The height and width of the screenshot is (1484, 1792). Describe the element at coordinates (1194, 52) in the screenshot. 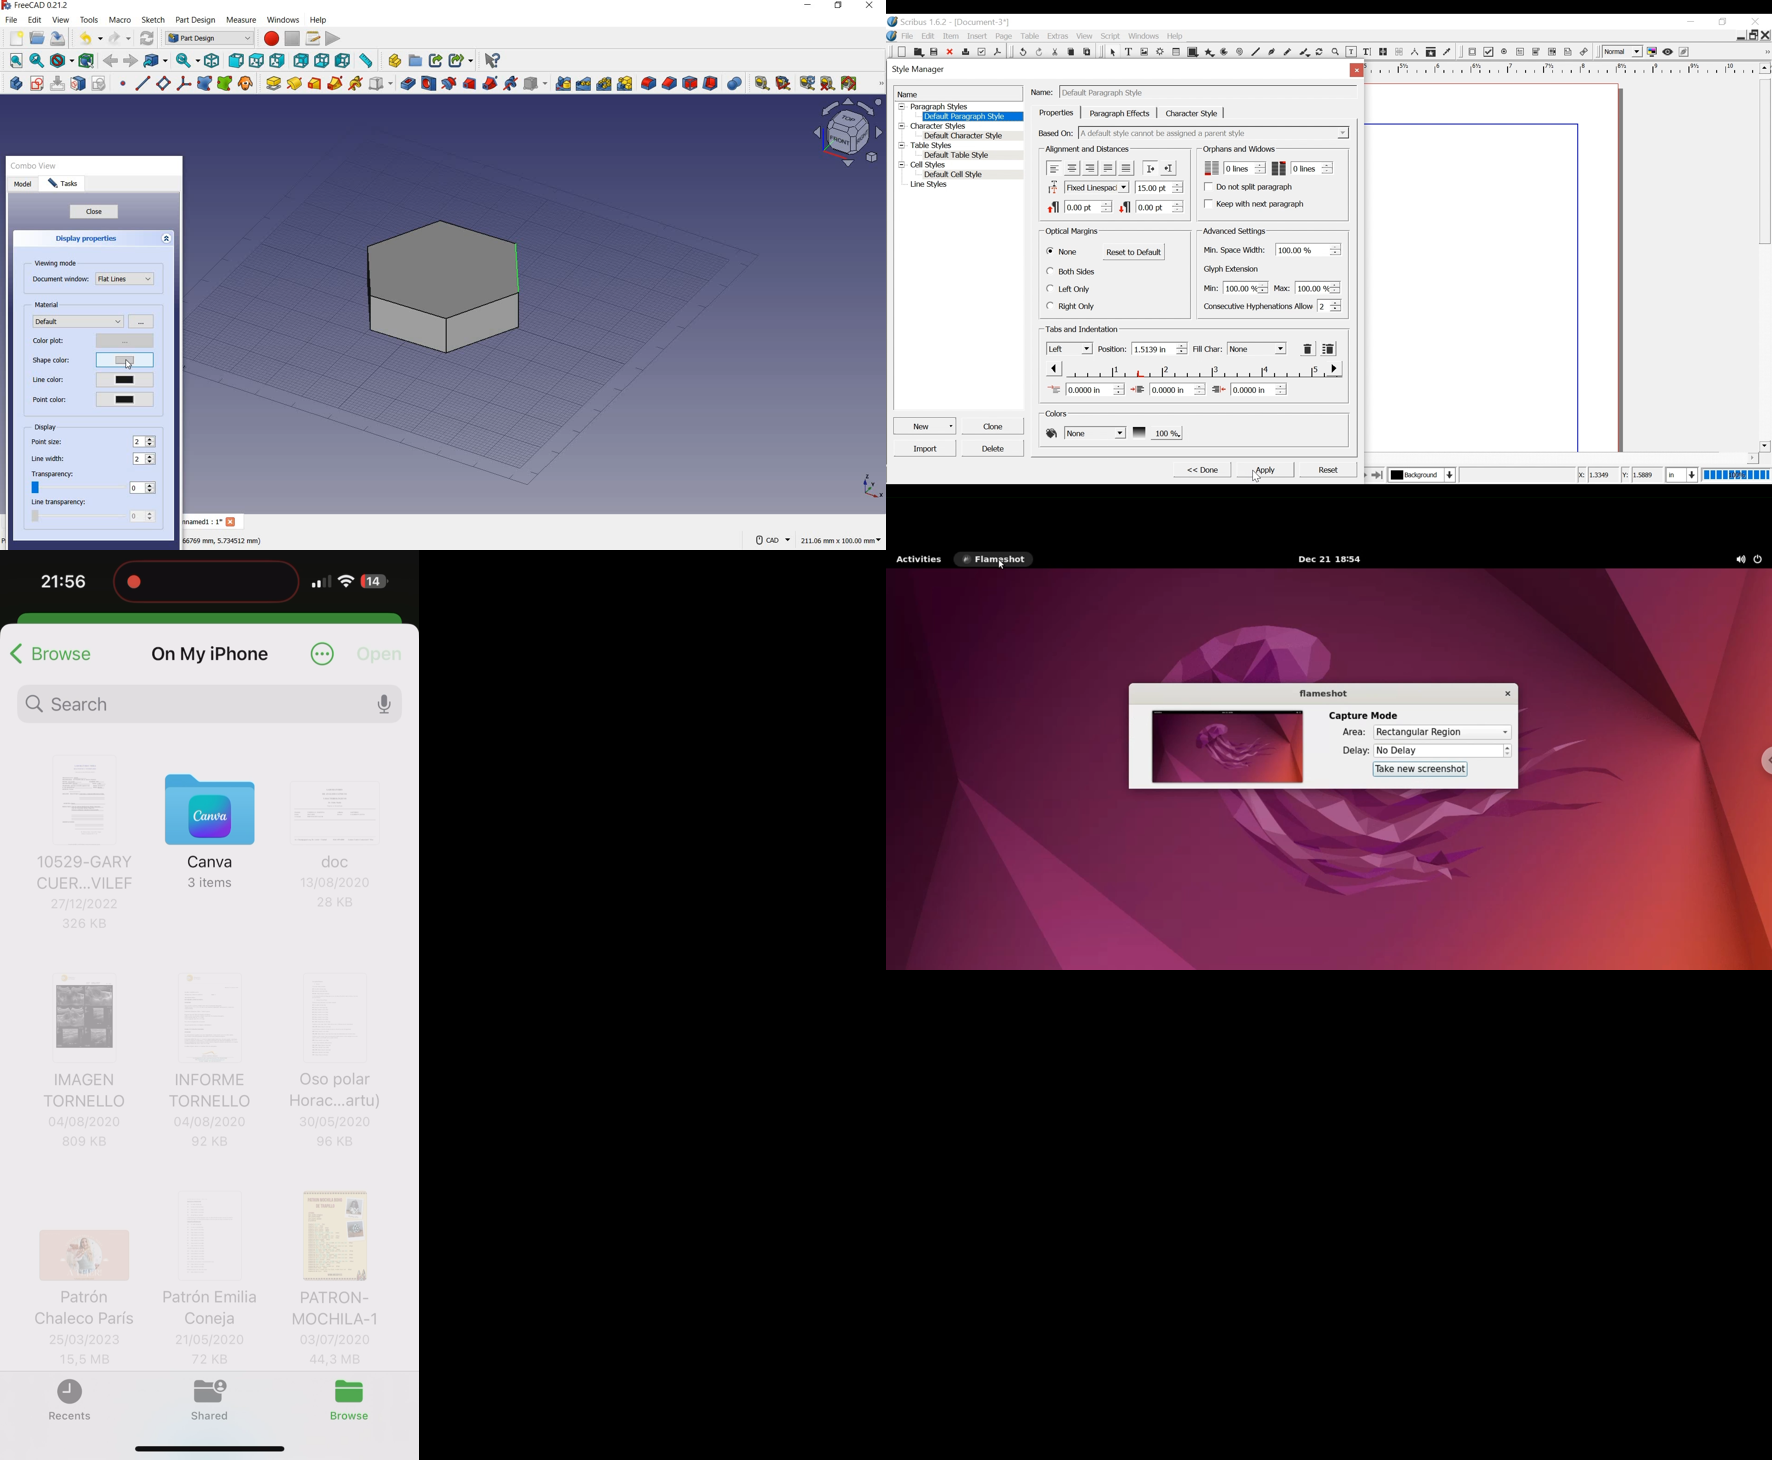

I see `Shape ` at that location.